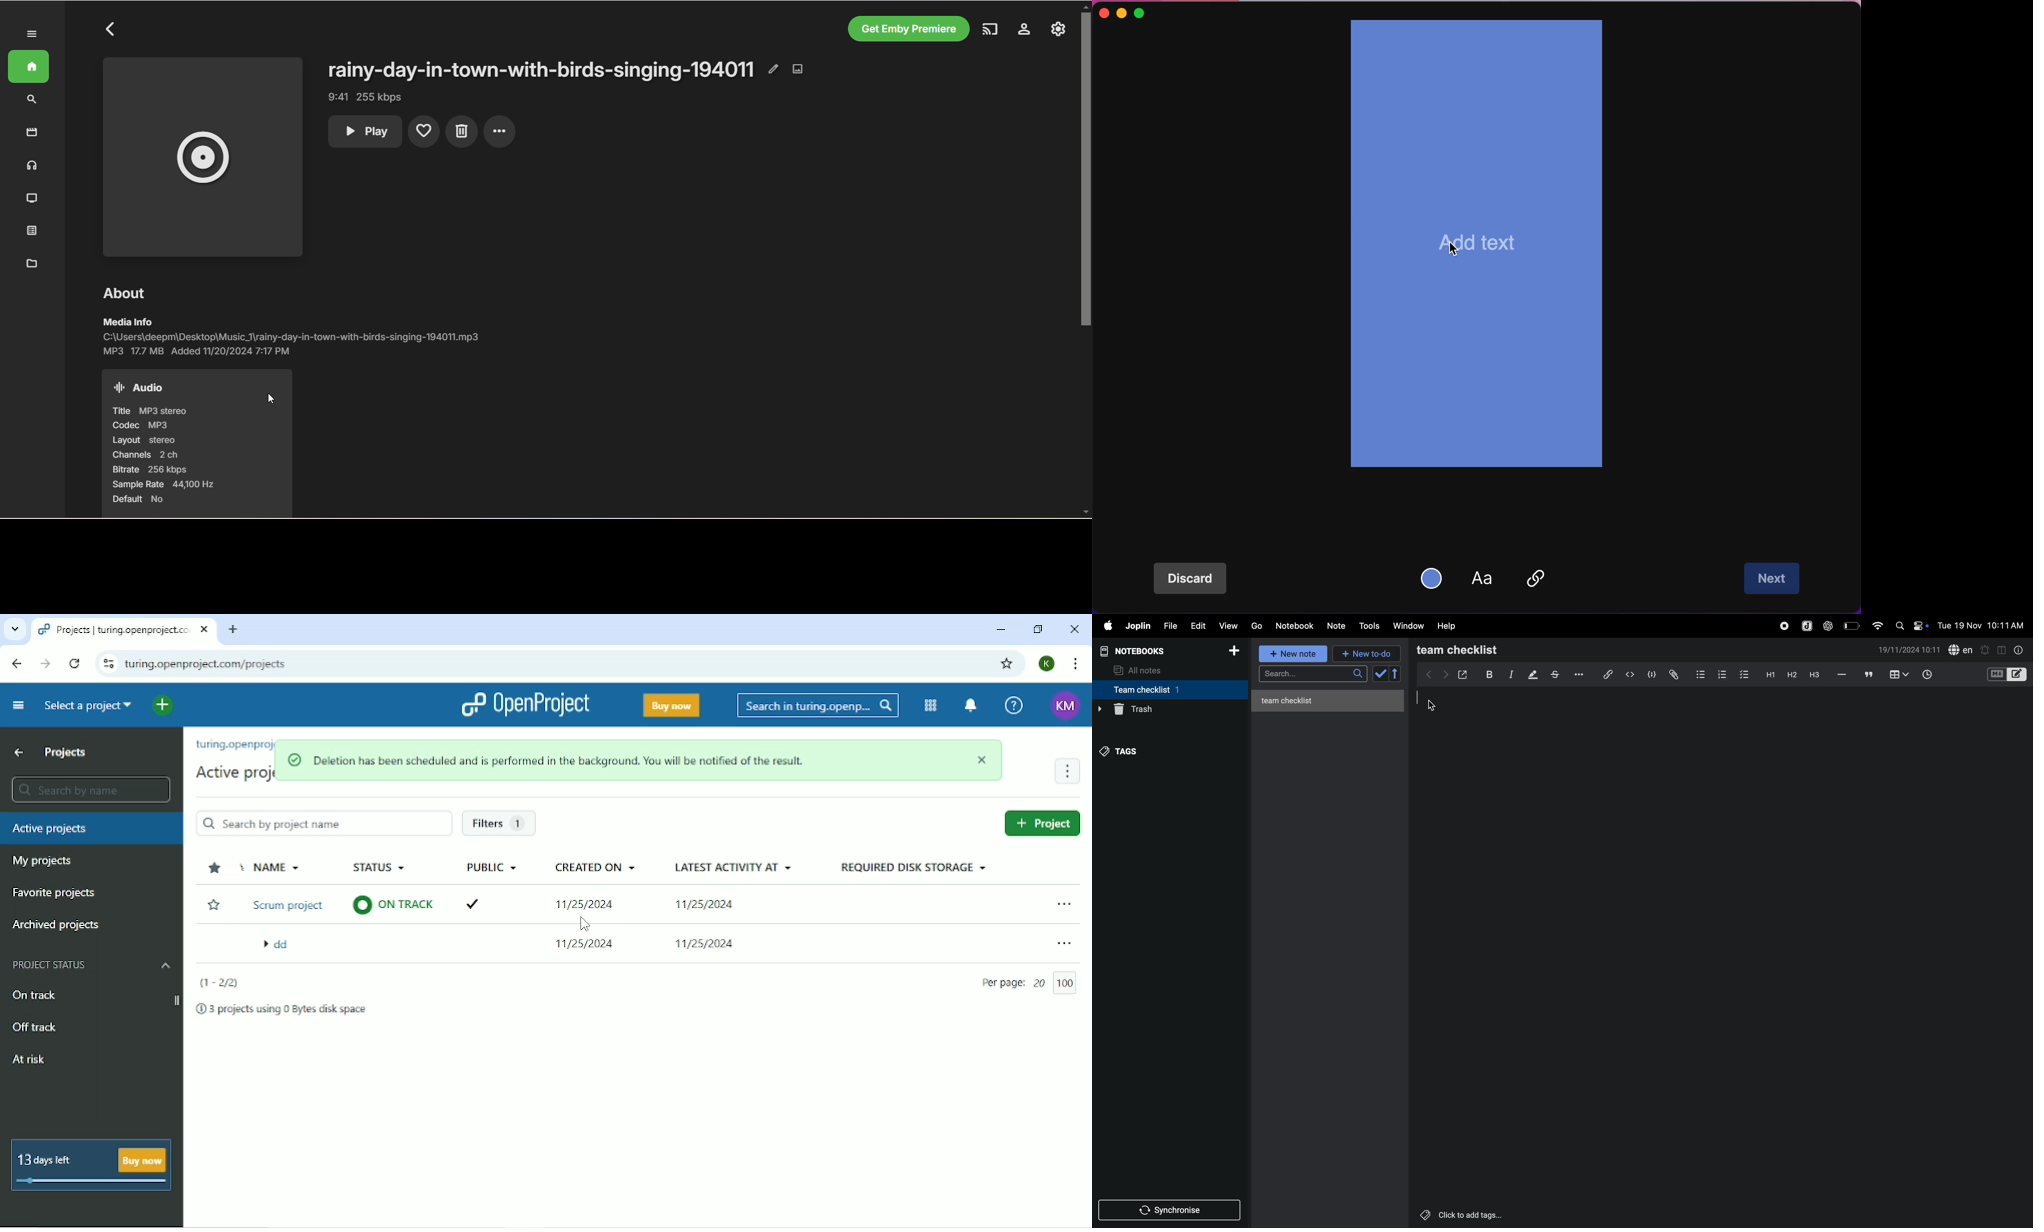 Image resolution: width=2044 pixels, height=1232 pixels. What do you see at coordinates (818, 705) in the screenshot?
I see `Search in turin.openprojects.com` at bounding box center [818, 705].